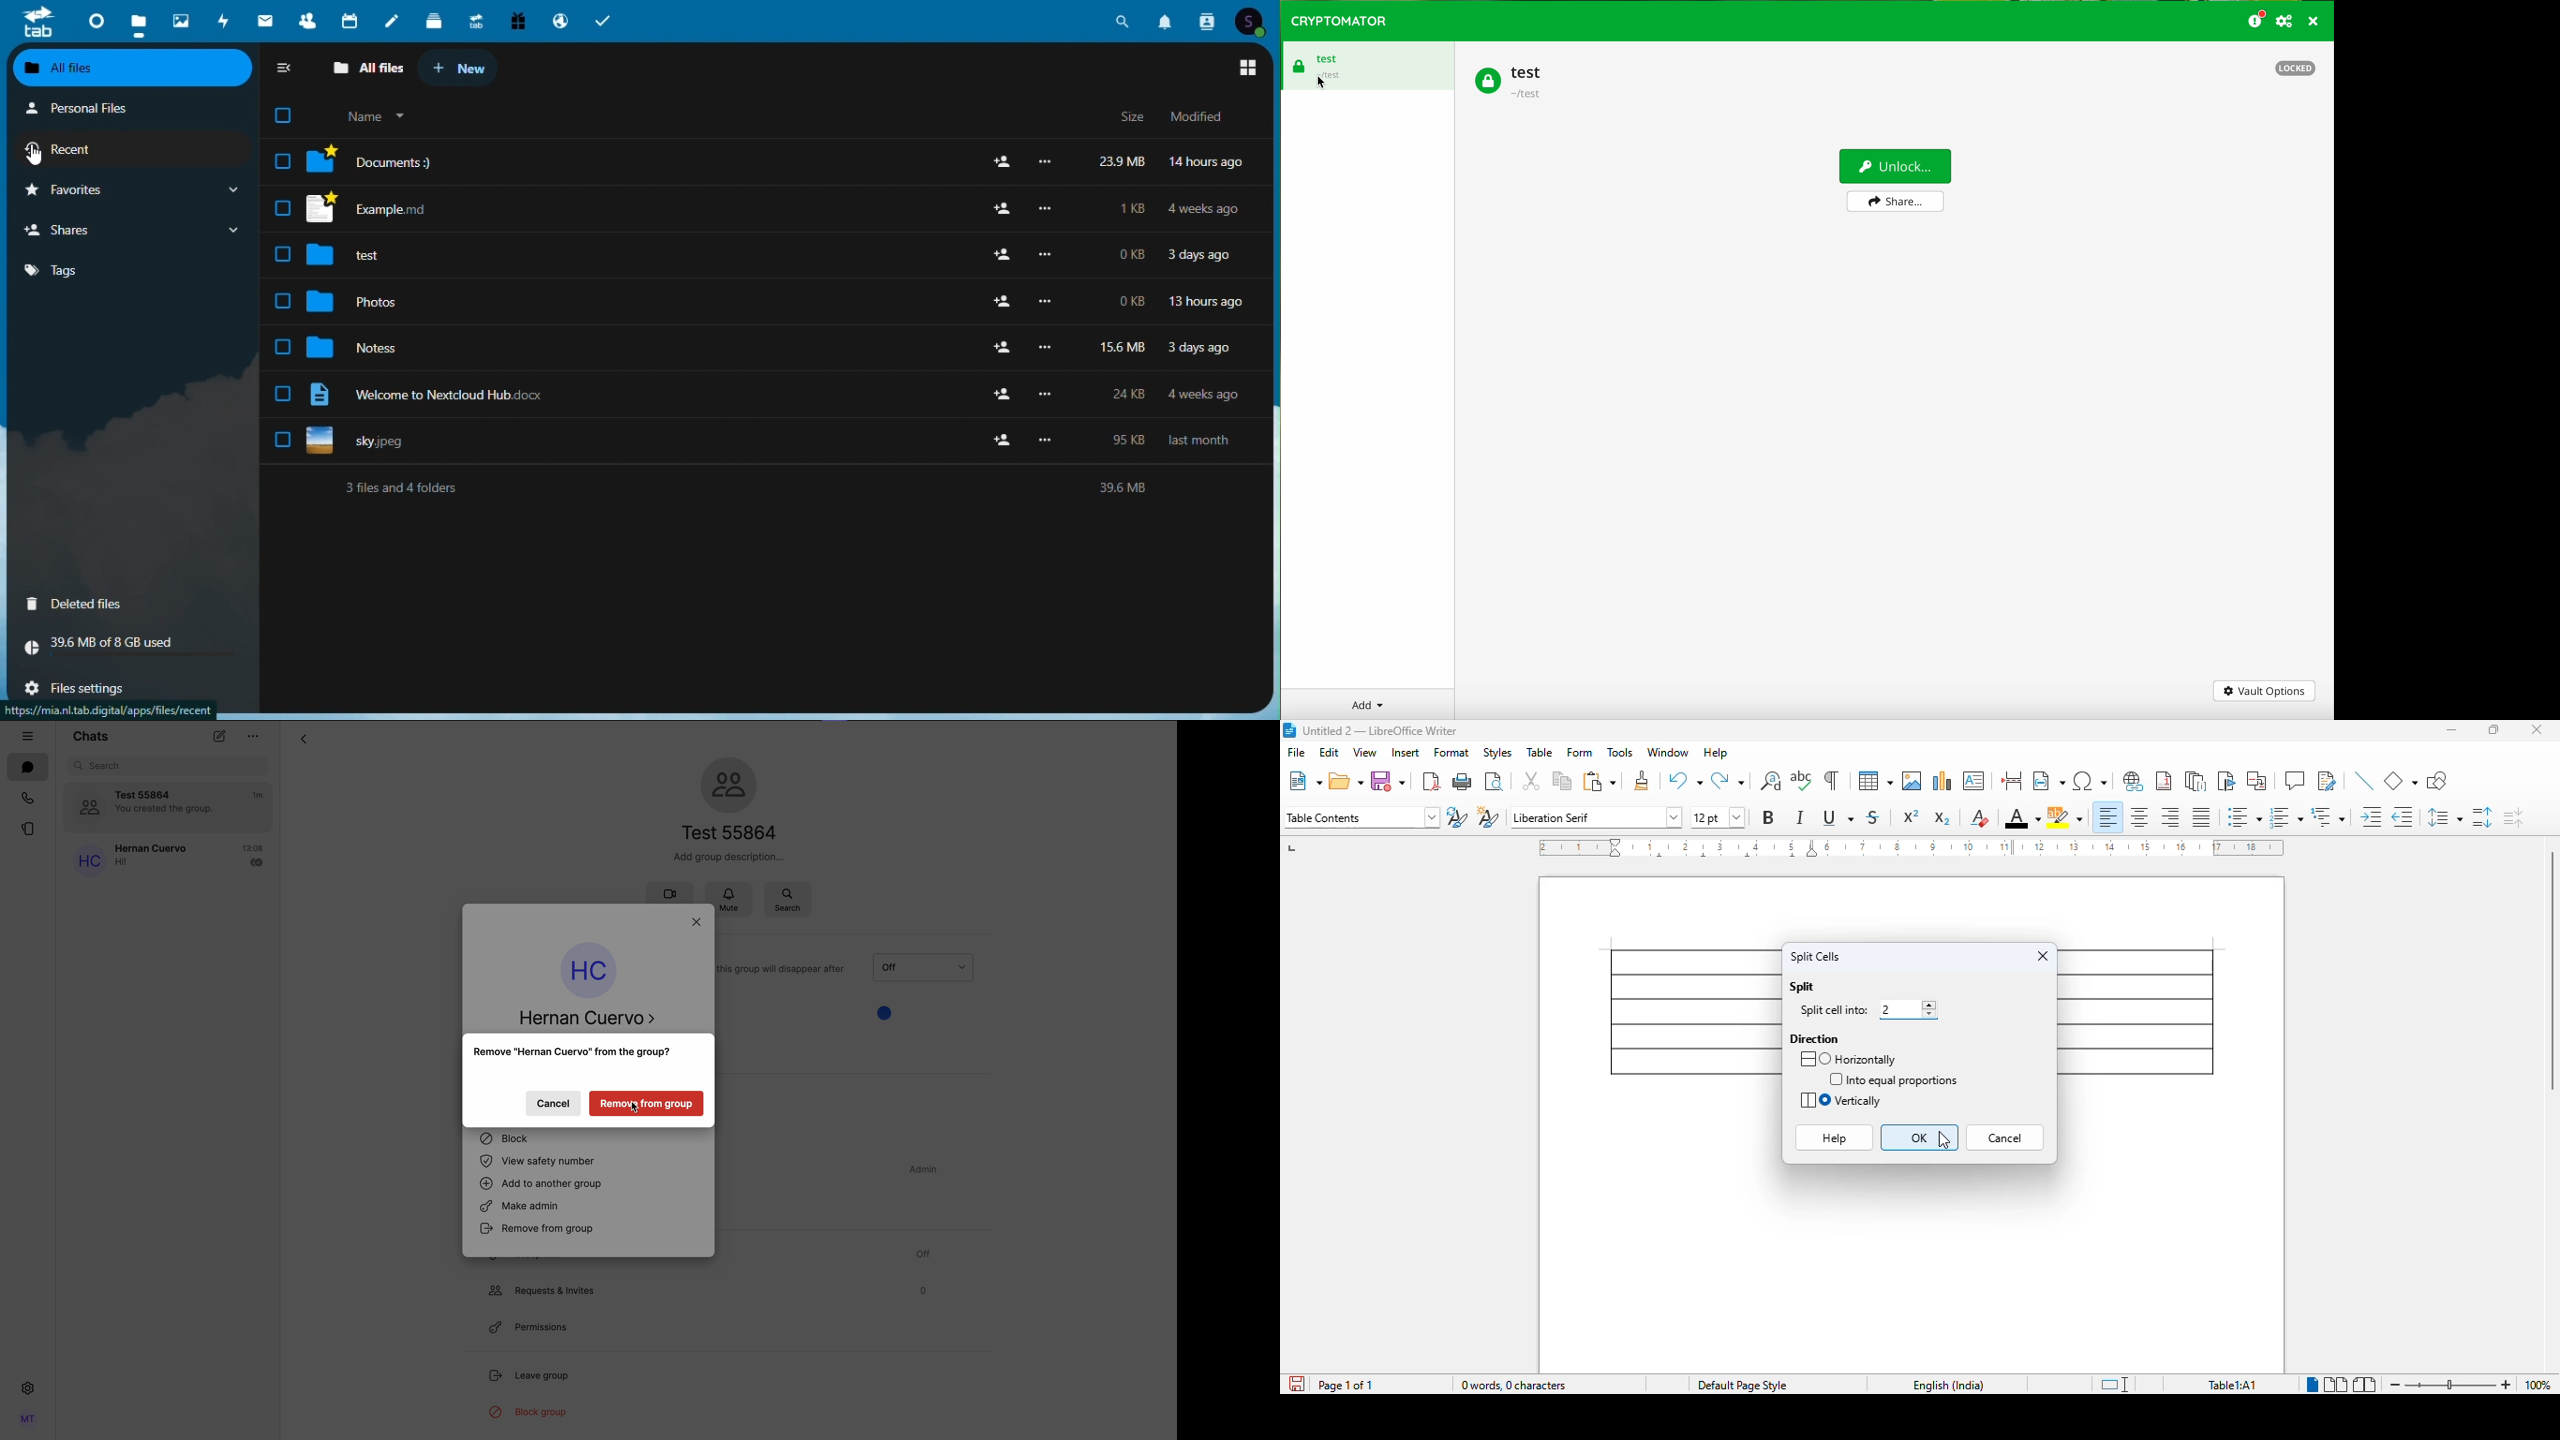 This screenshot has width=2576, height=1456. Describe the element at coordinates (1128, 255) in the screenshot. I see `0KB` at that location.